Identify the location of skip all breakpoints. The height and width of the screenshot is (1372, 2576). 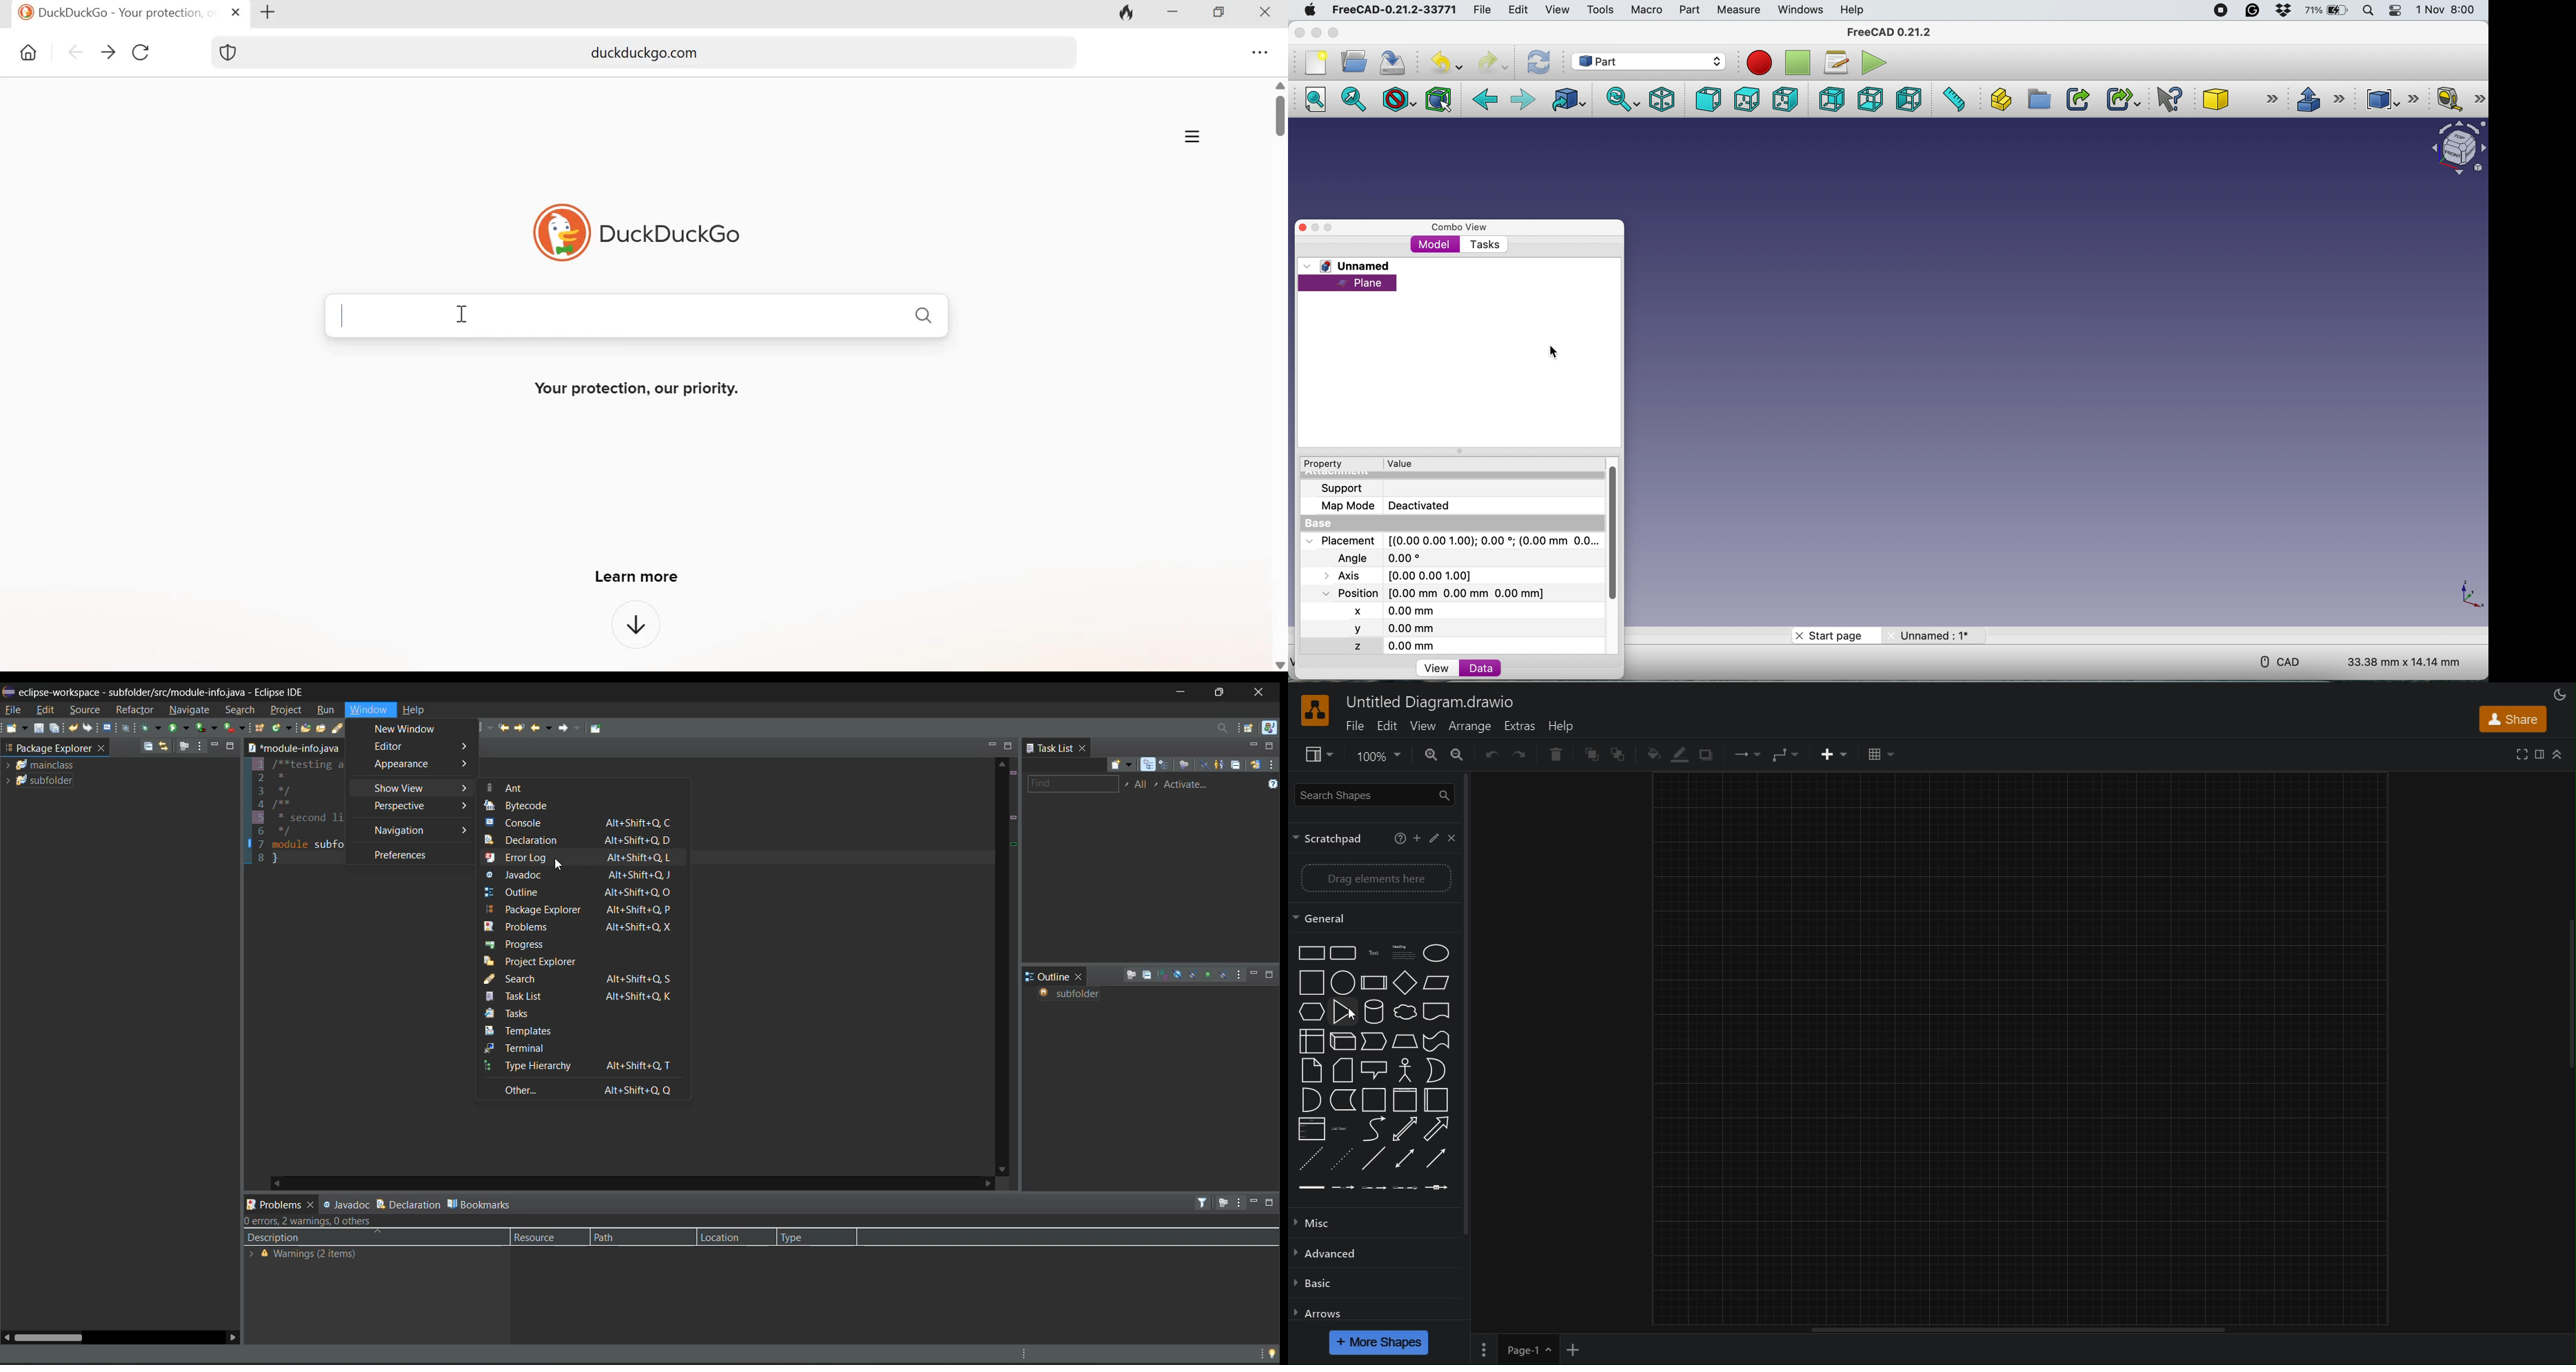
(127, 728).